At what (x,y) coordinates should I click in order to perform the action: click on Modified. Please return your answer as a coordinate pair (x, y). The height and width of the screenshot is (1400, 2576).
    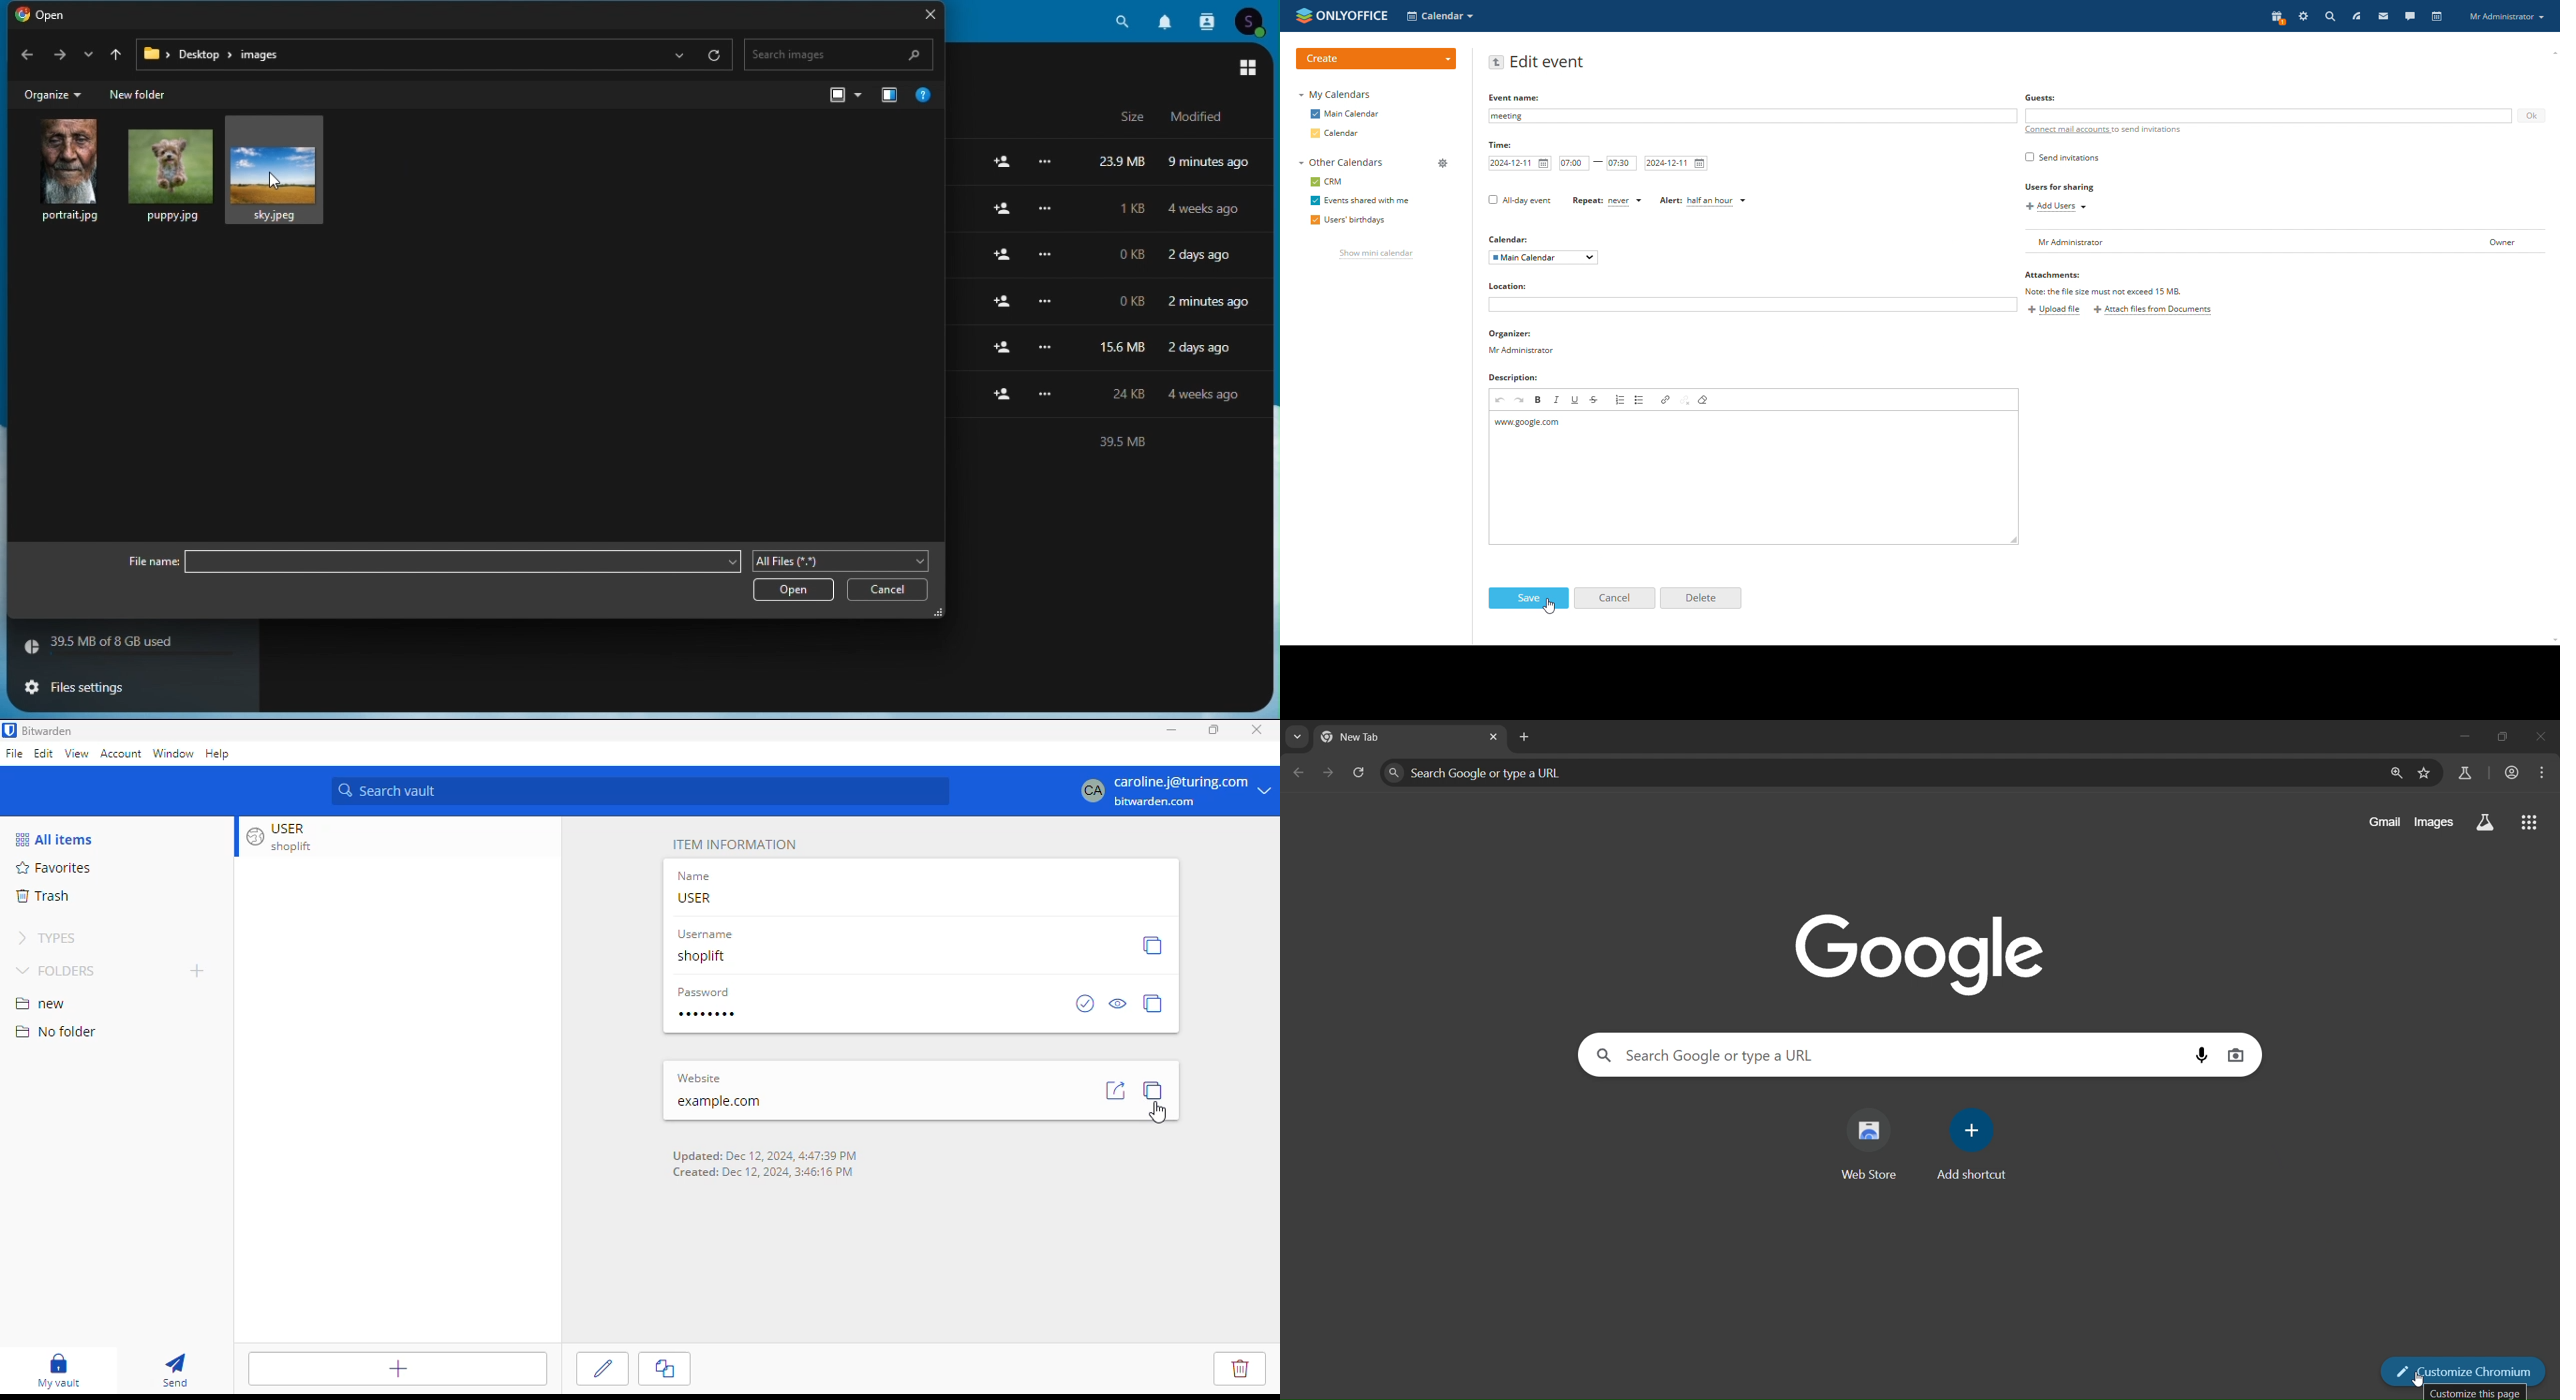
    Looking at the image, I should click on (1191, 116).